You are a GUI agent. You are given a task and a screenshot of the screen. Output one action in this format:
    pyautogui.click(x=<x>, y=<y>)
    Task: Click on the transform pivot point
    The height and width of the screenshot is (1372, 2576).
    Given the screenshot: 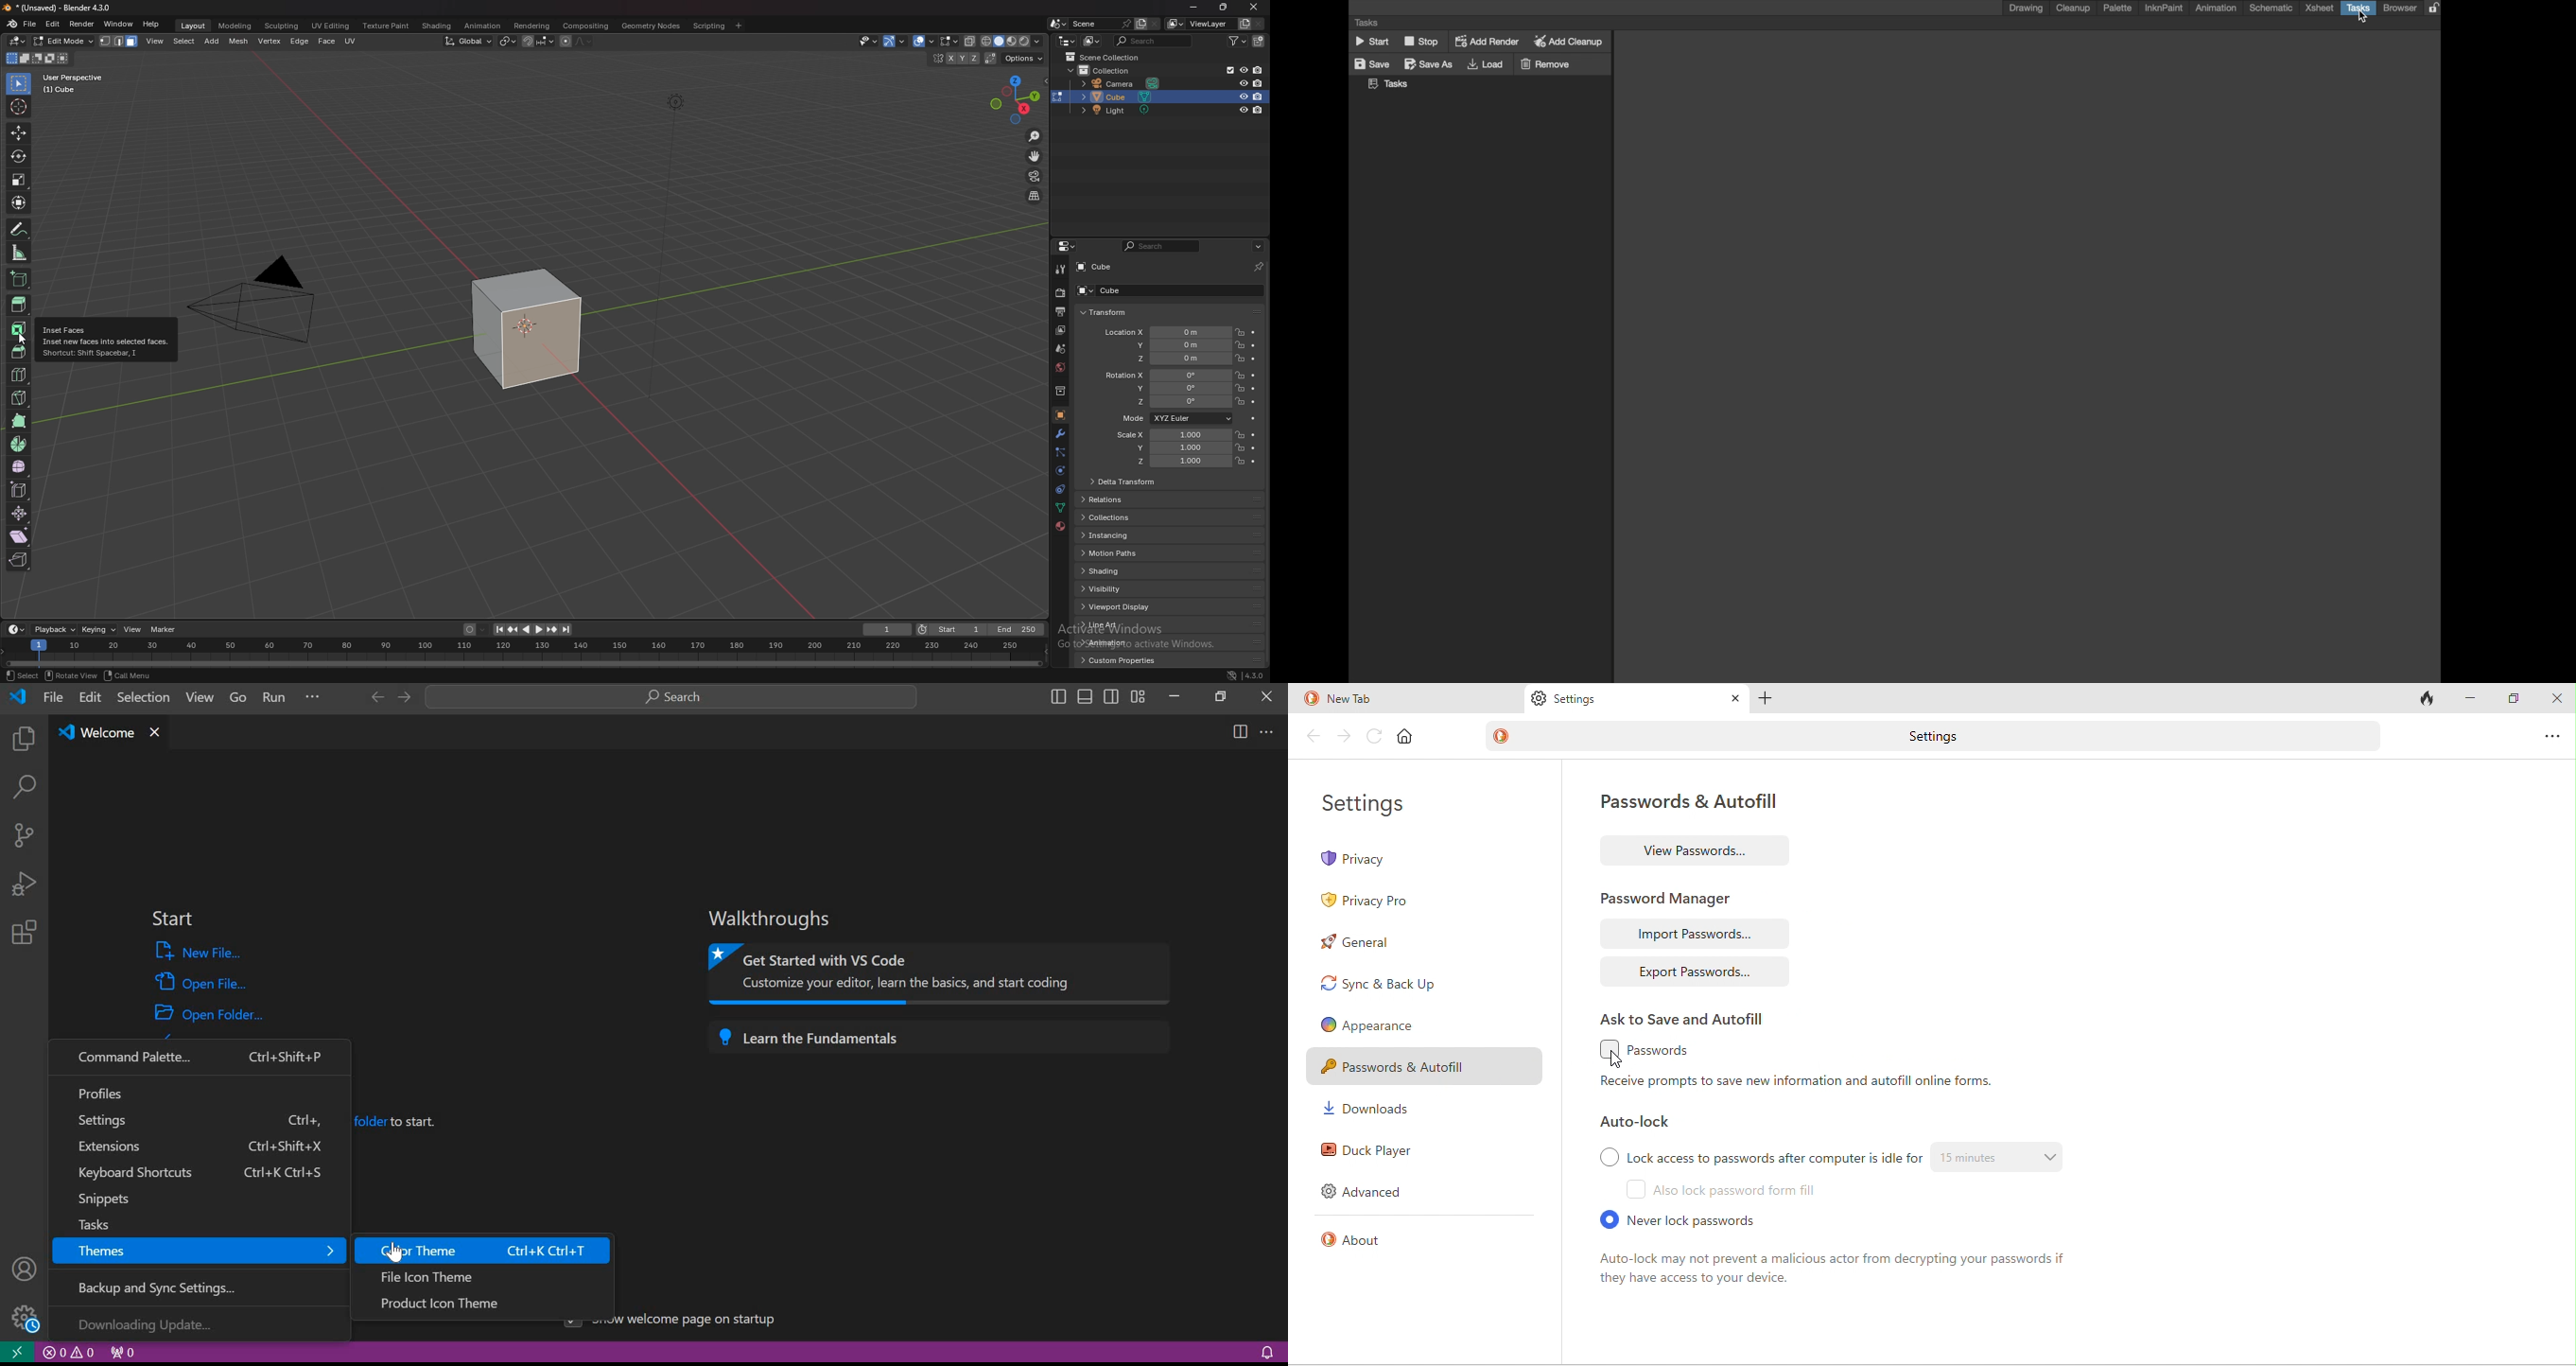 What is the action you would take?
    pyautogui.click(x=508, y=41)
    